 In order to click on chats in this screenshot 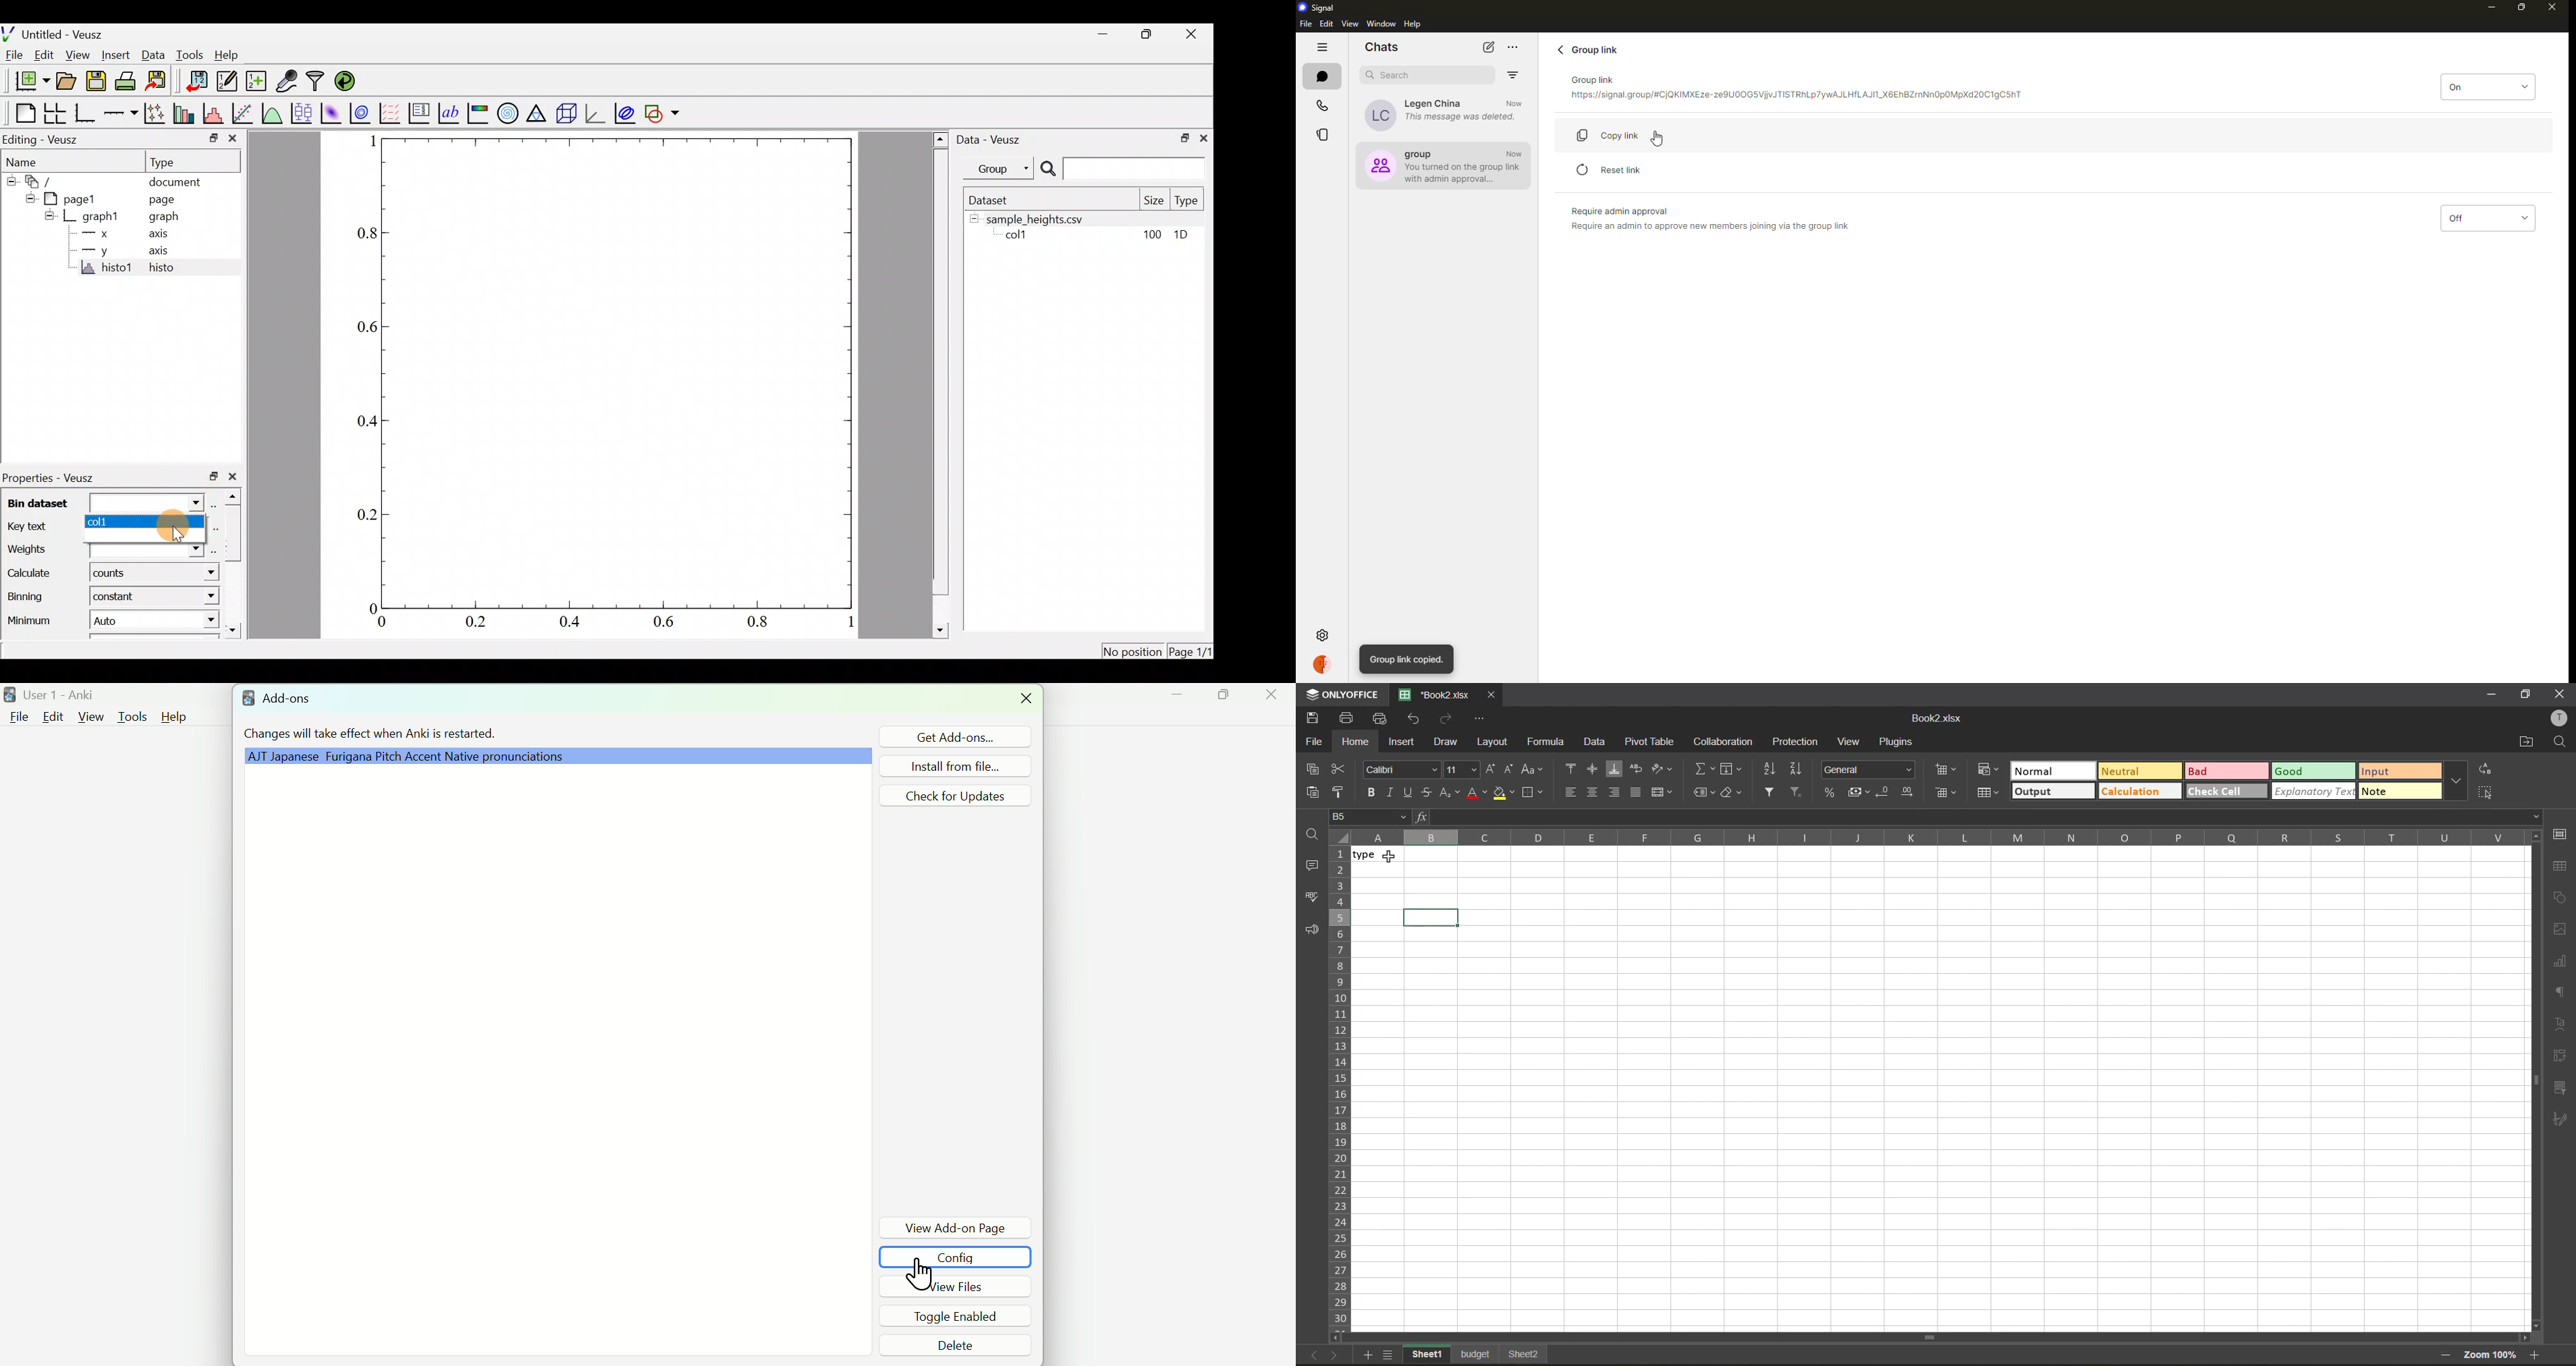, I will do `click(1324, 77)`.